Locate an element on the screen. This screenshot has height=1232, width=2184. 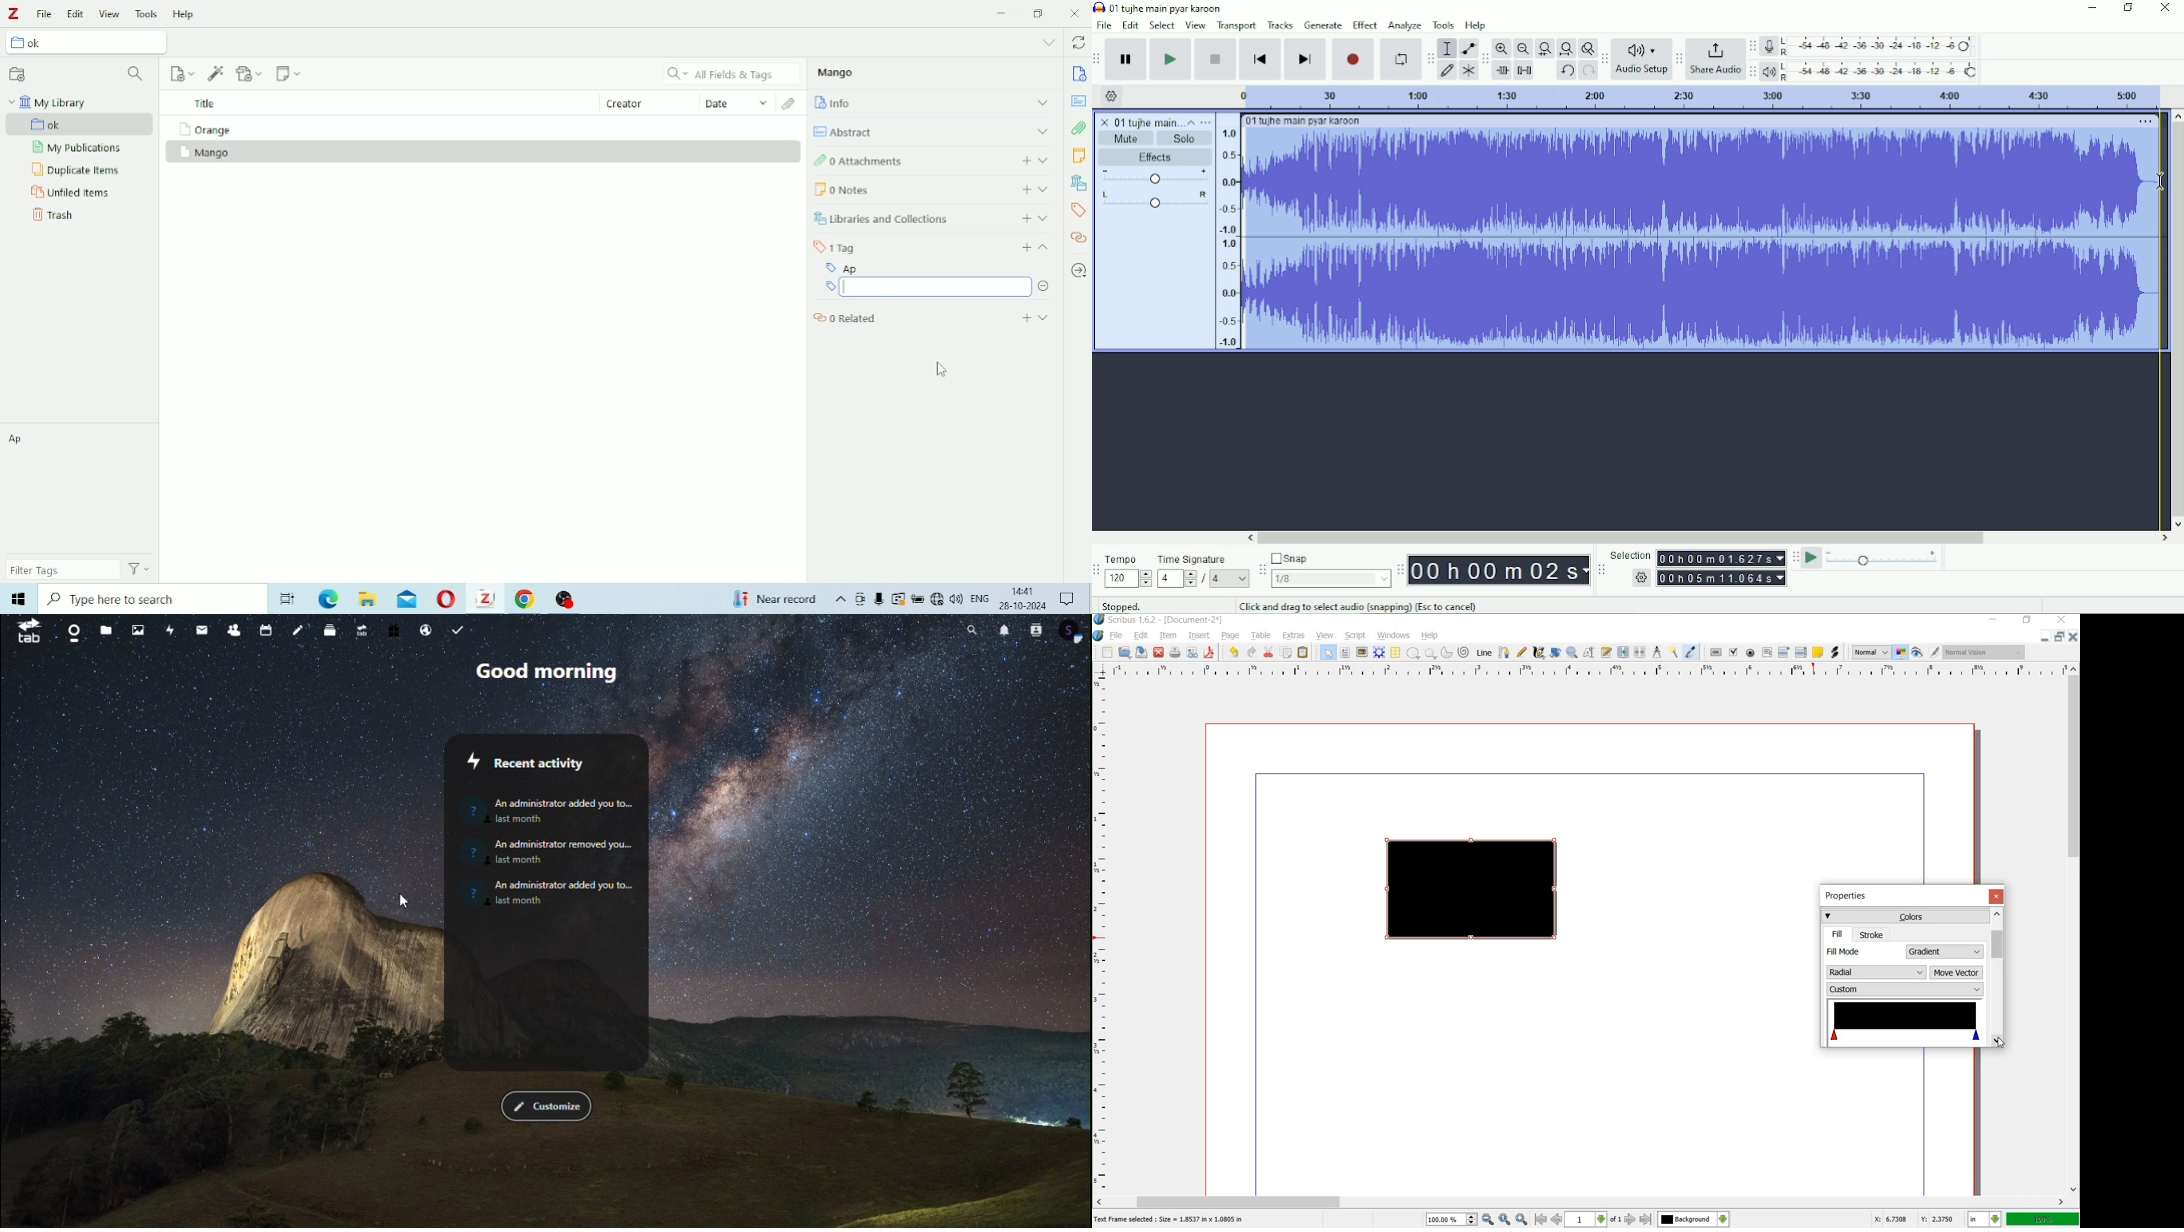
freehand line is located at coordinates (1521, 652).